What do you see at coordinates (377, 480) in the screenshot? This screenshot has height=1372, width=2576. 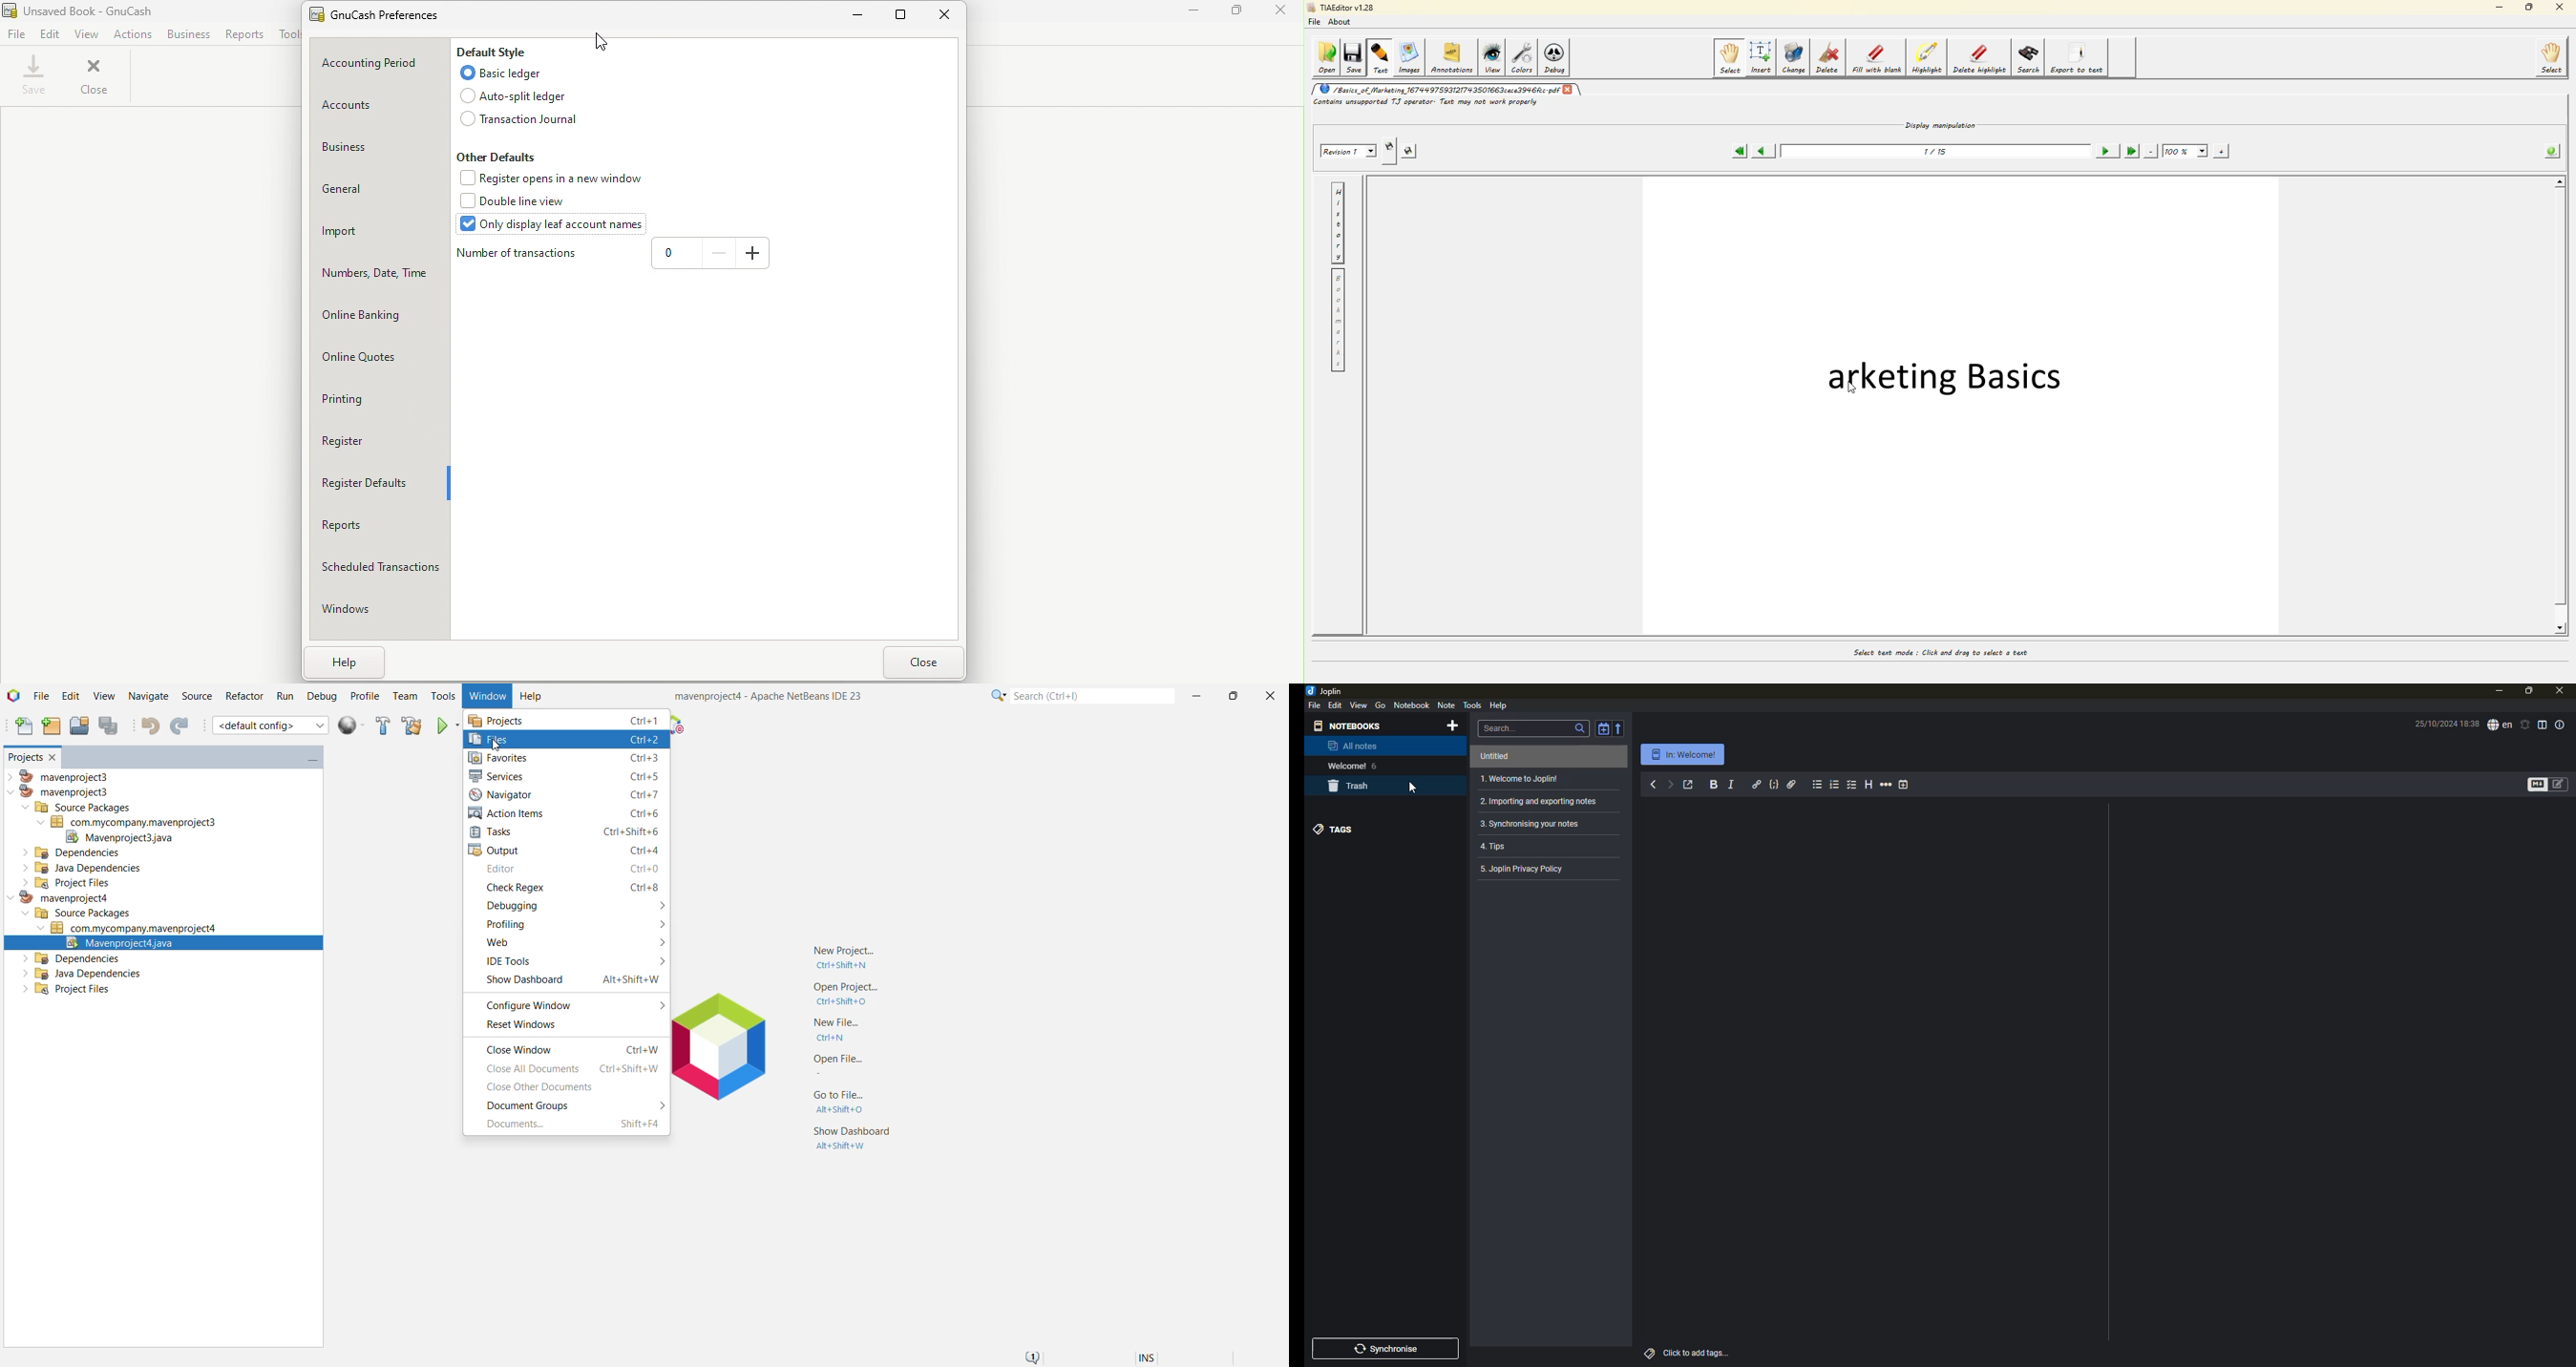 I see `Register defaults` at bounding box center [377, 480].